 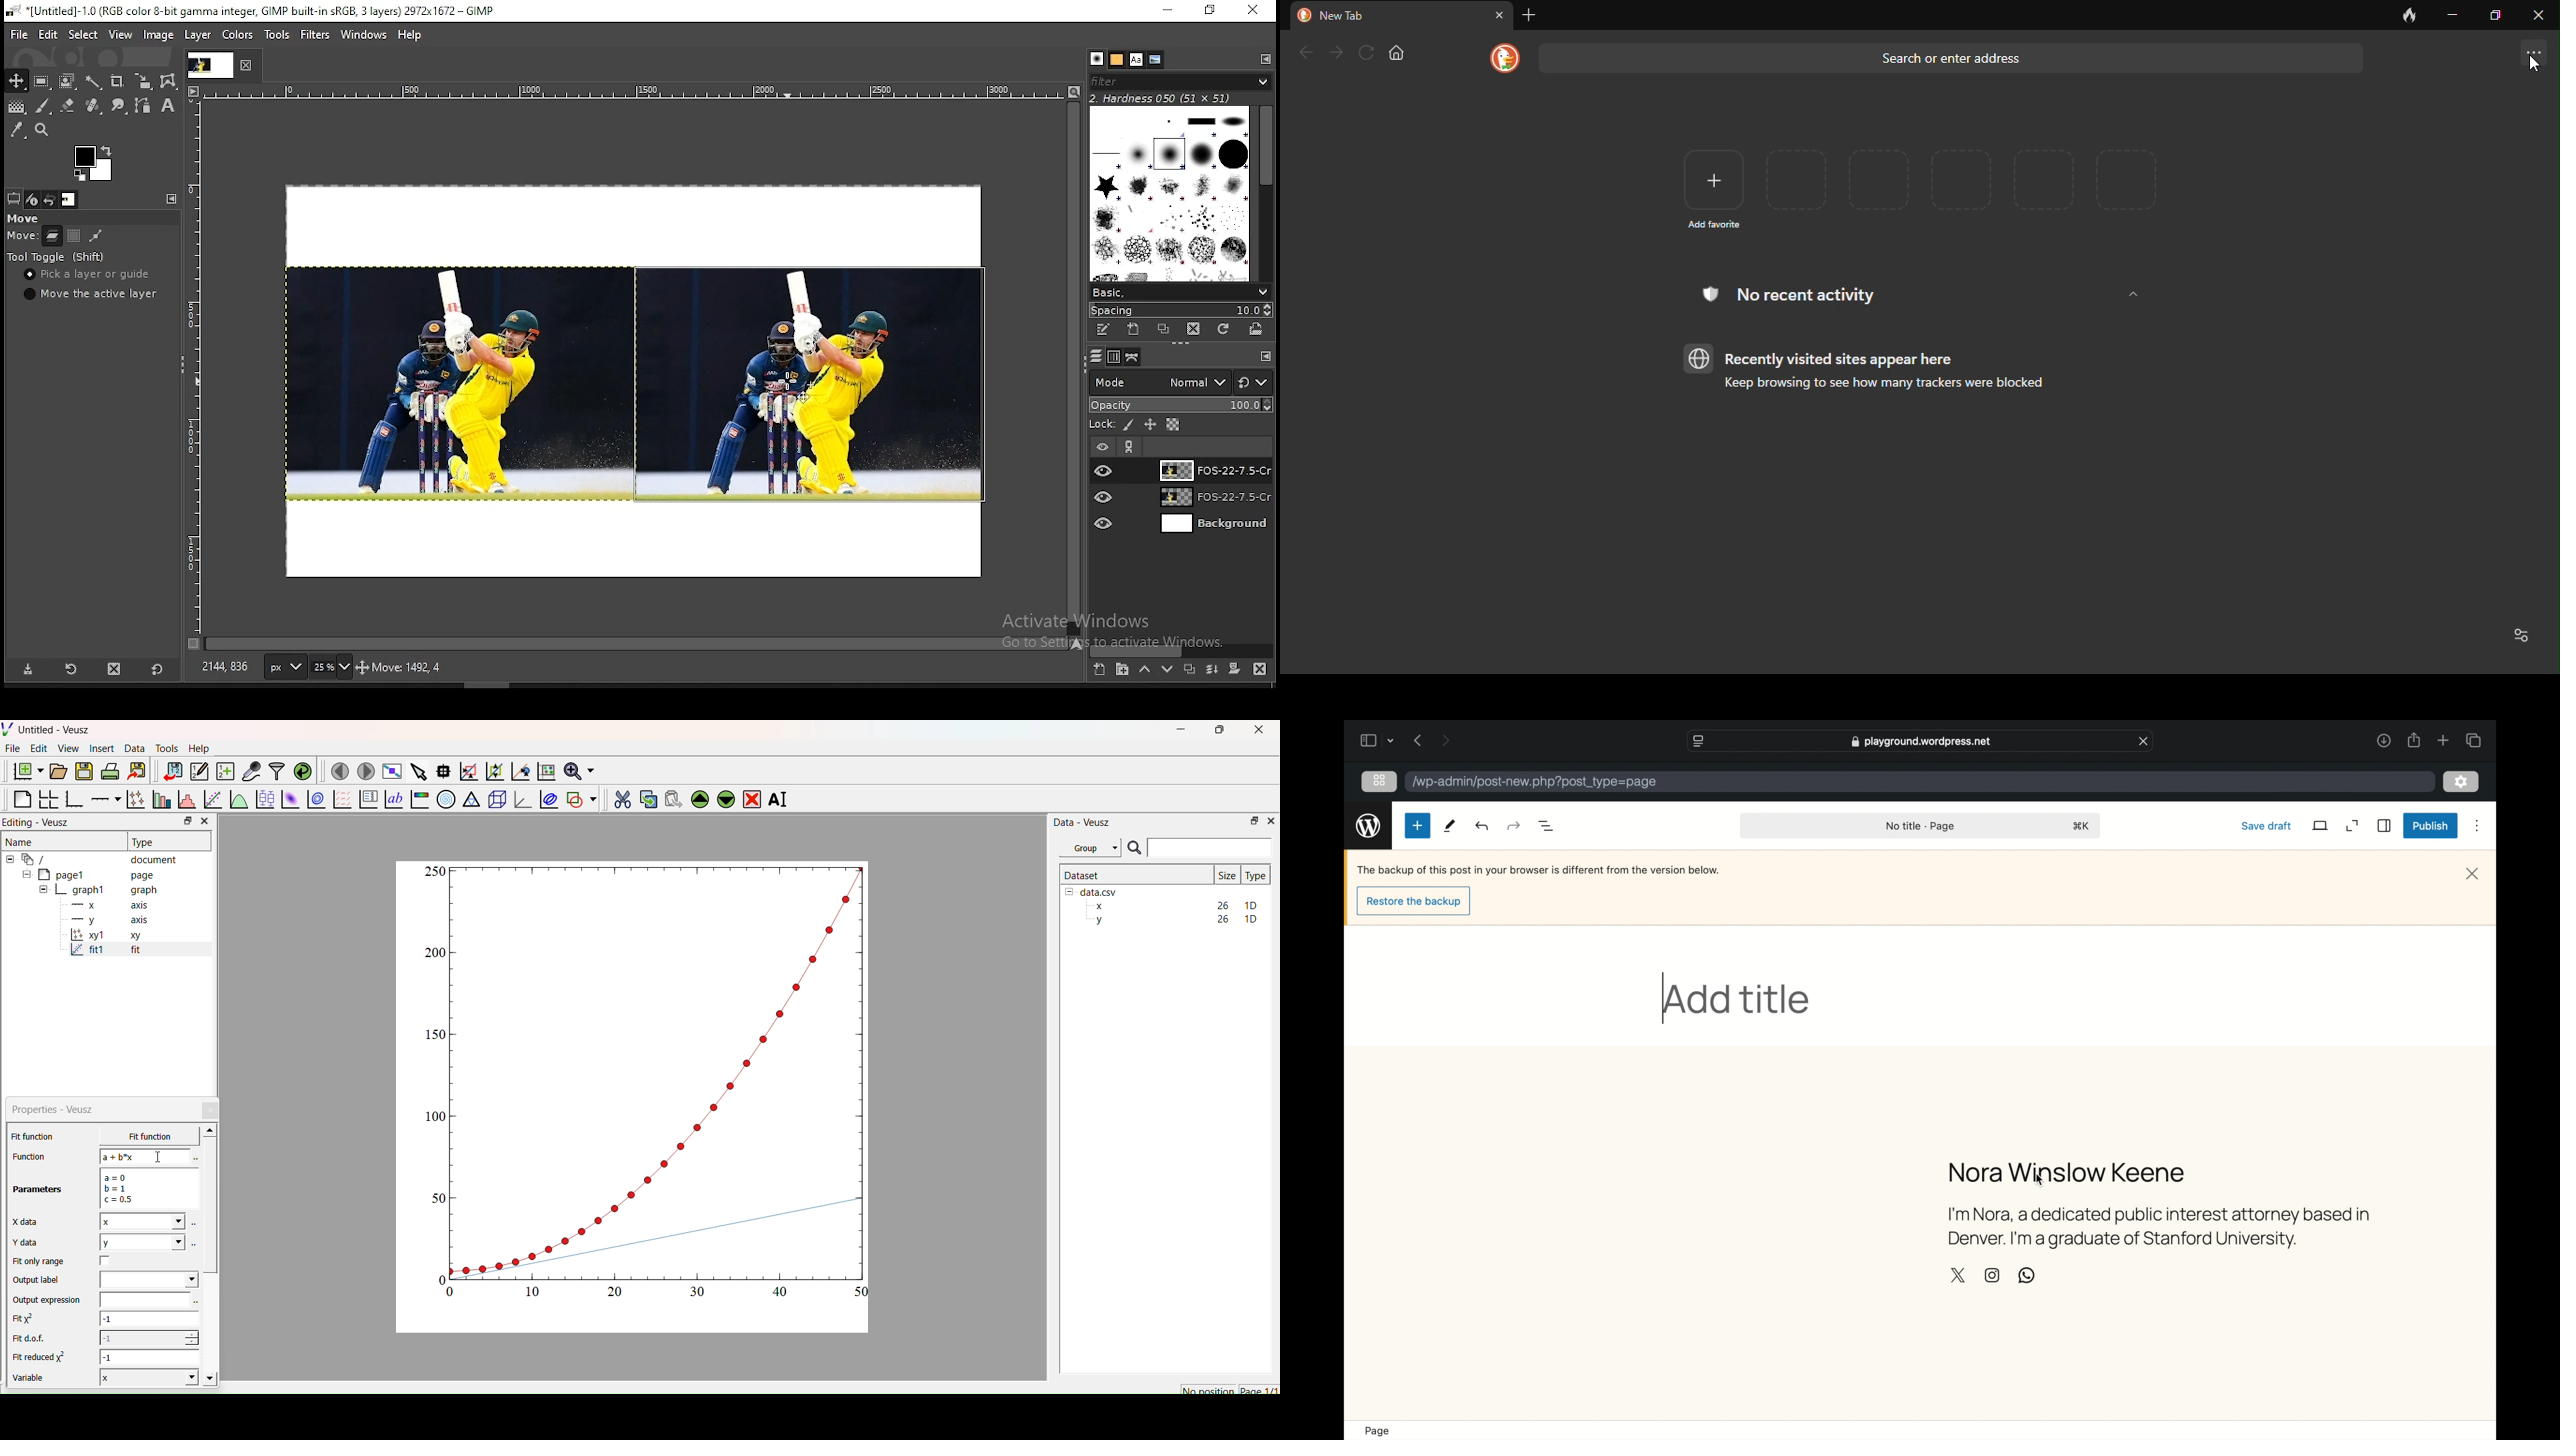 What do you see at coordinates (119, 34) in the screenshot?
I see `view` at bounding box center [119, 34].